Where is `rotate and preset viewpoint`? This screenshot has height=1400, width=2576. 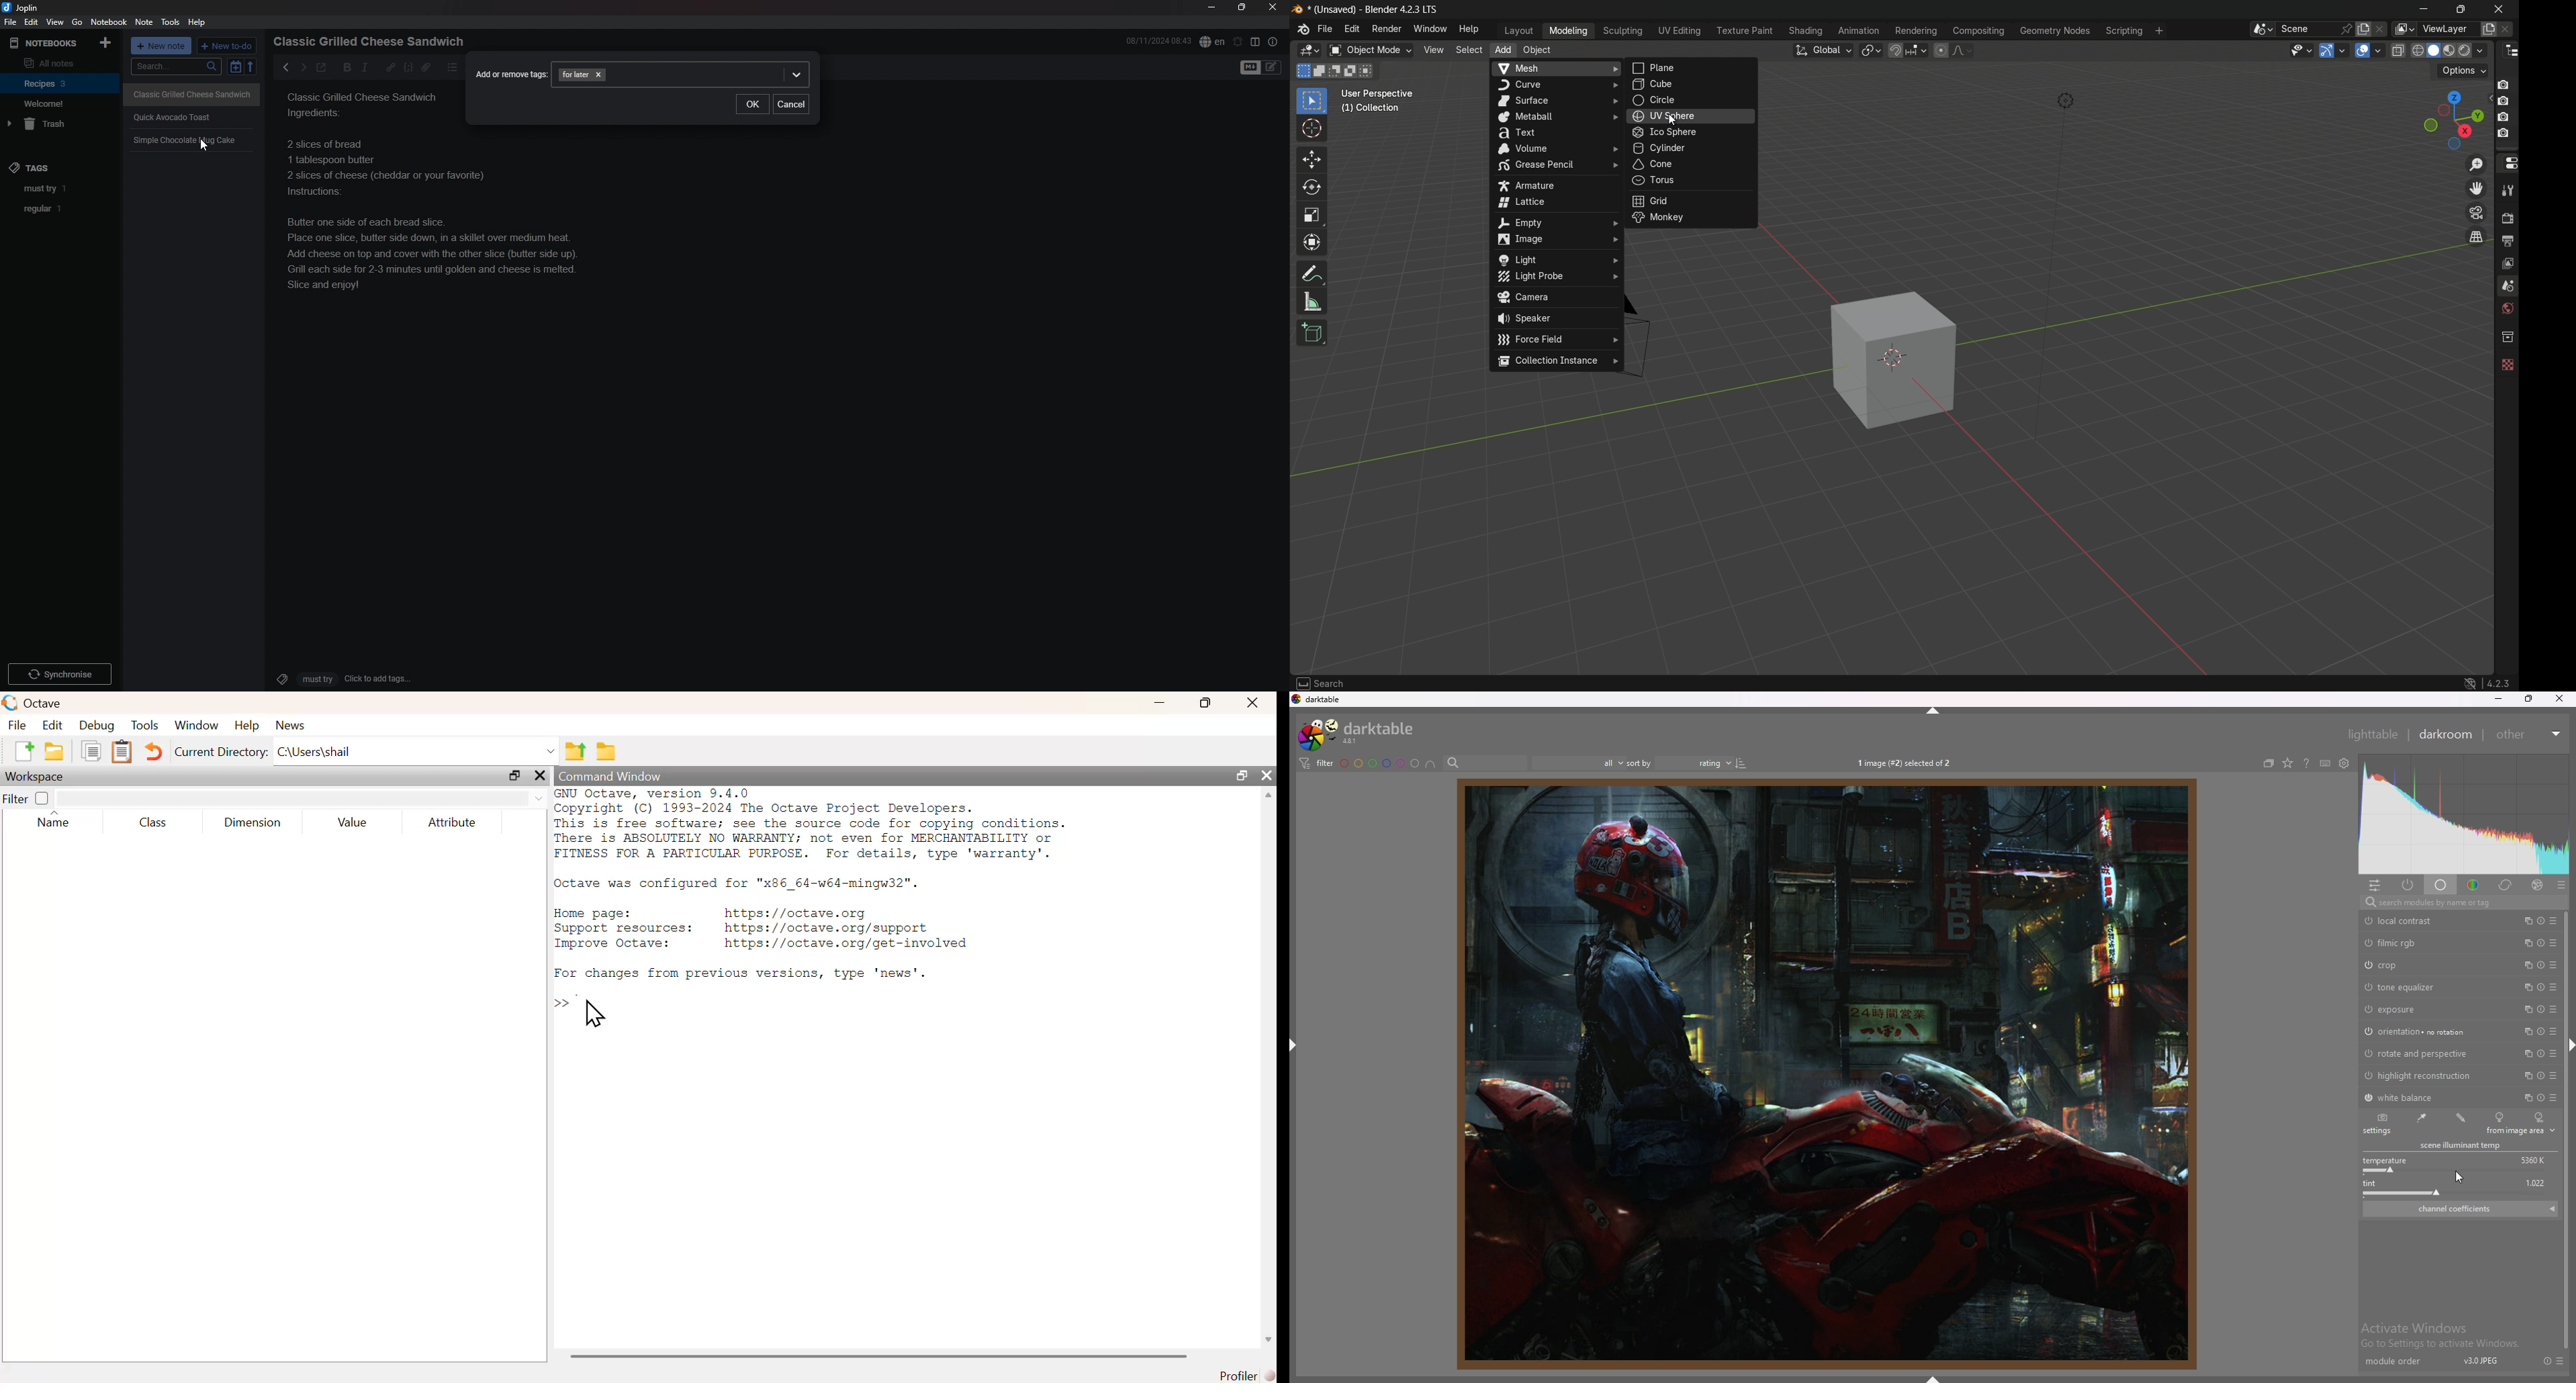
rotate and preset viewpoint is located at coordinates (2450, 118).